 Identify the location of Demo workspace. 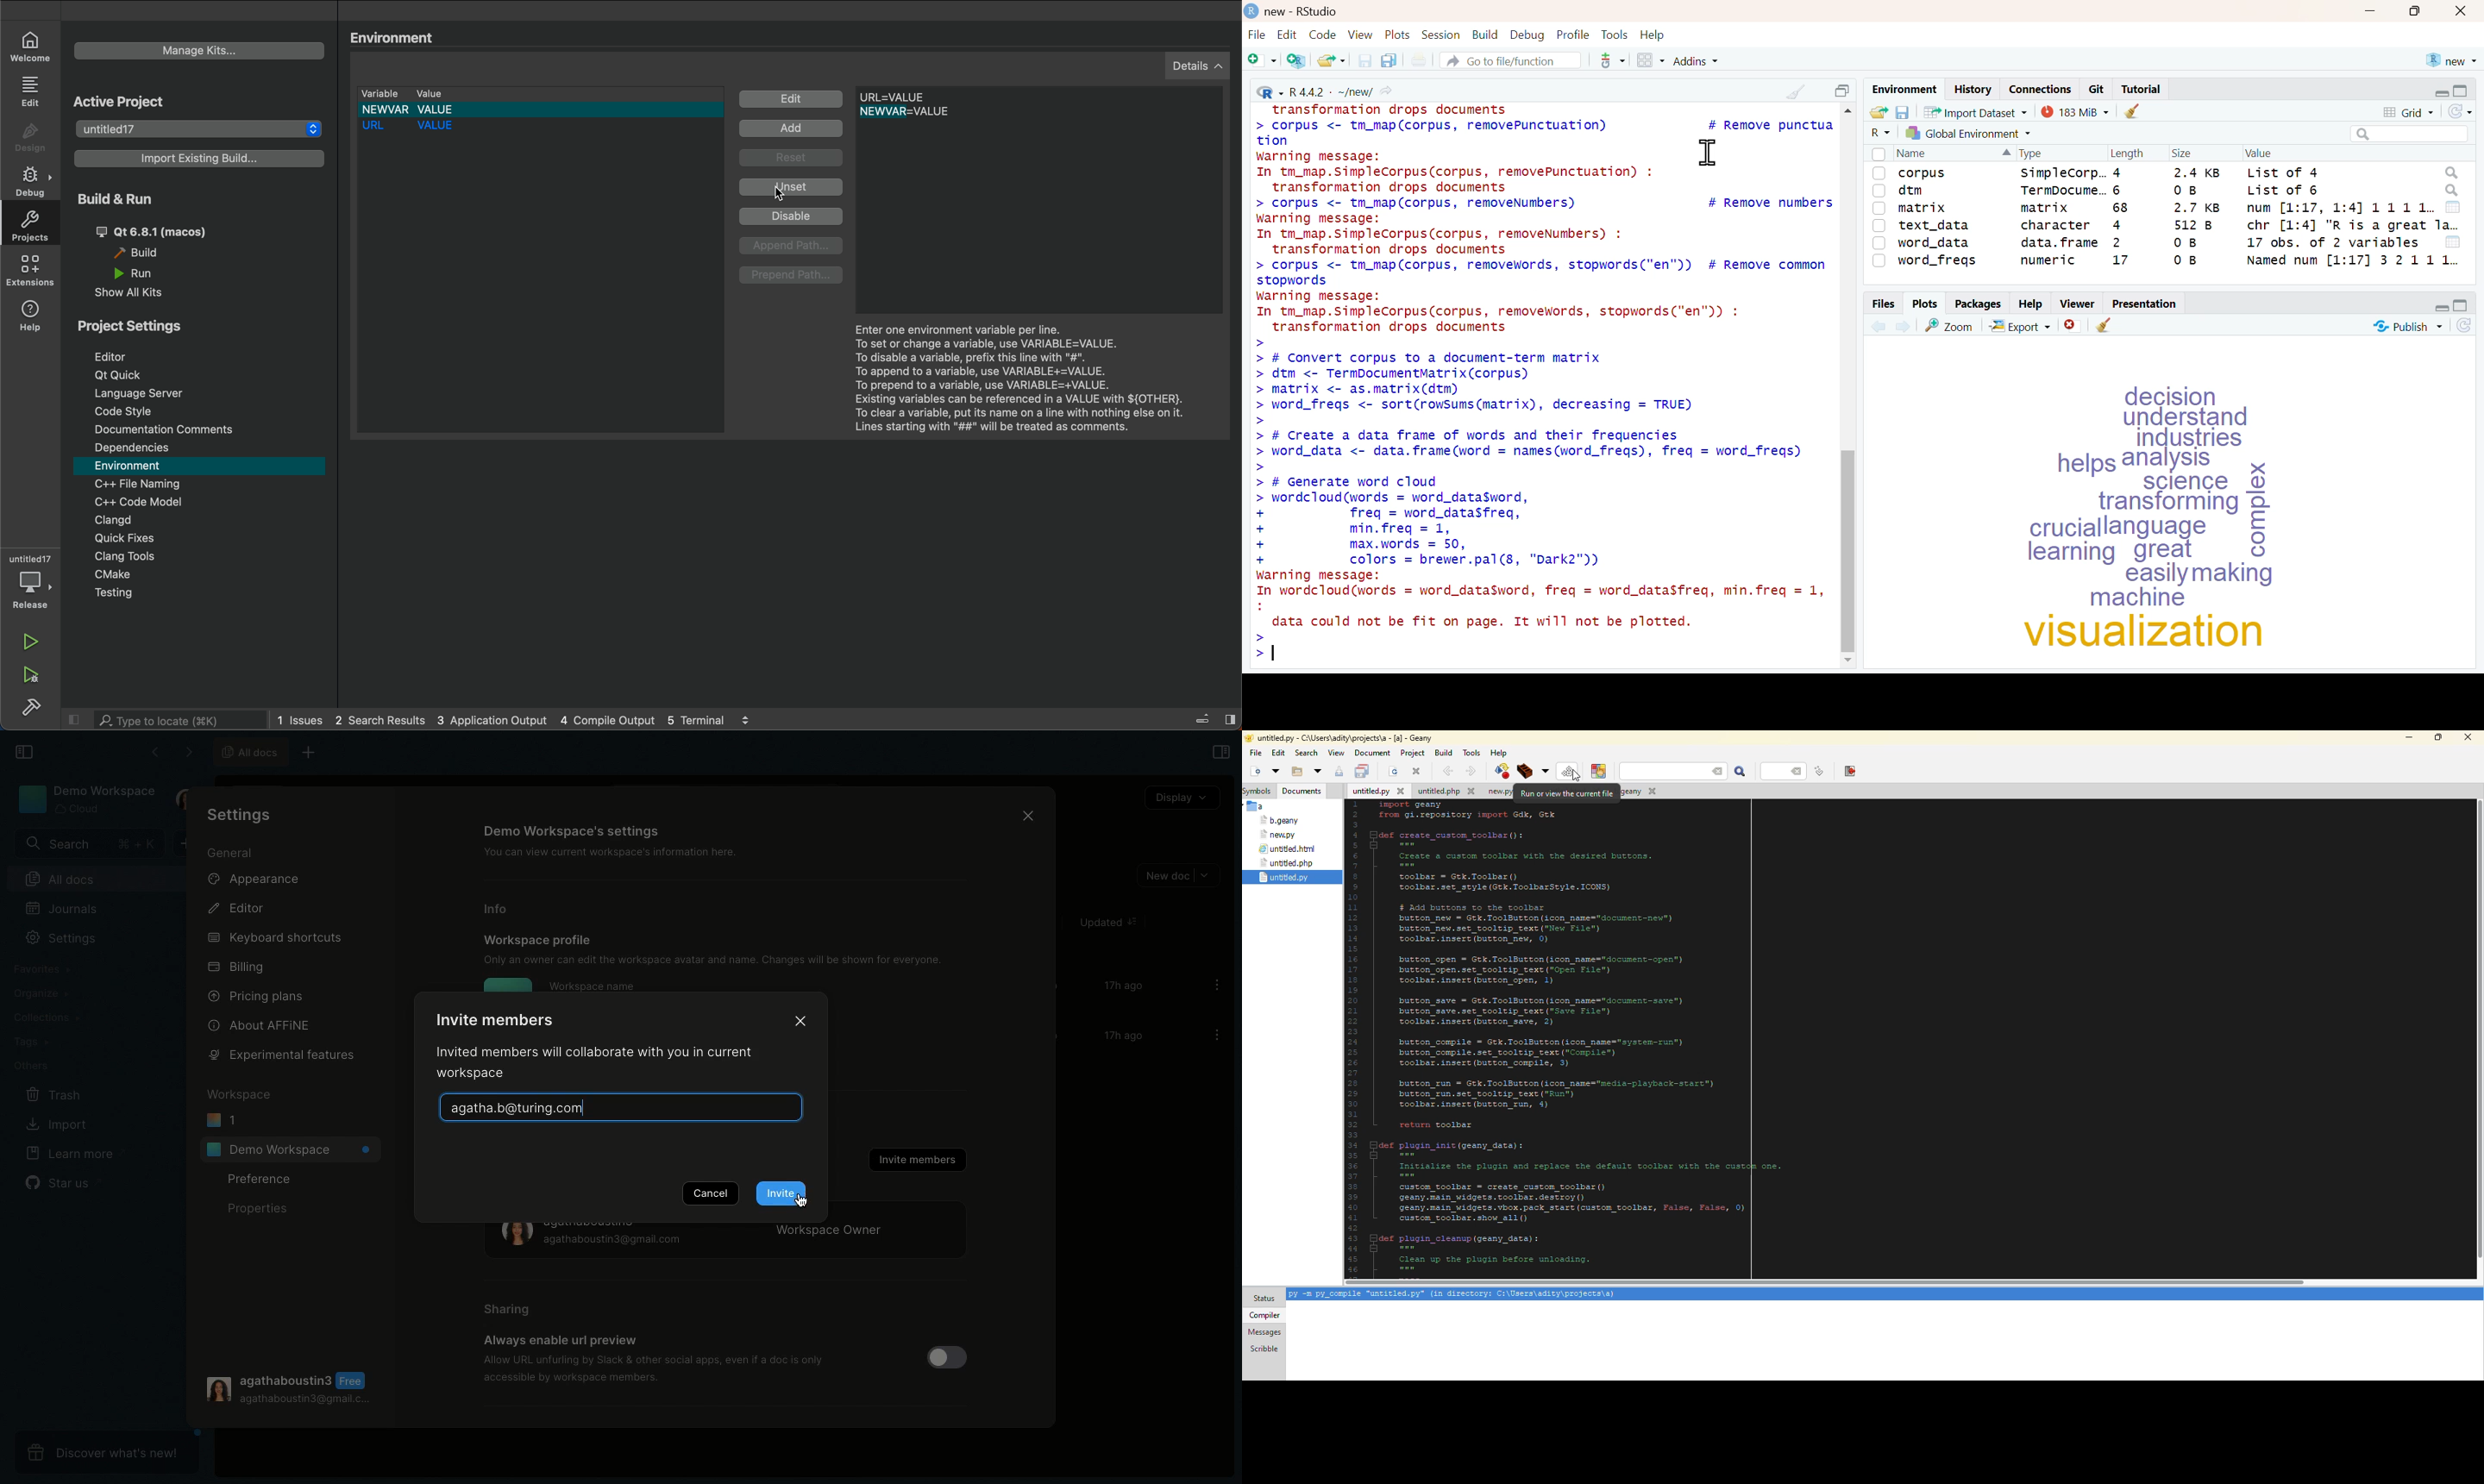
(290, 1149).